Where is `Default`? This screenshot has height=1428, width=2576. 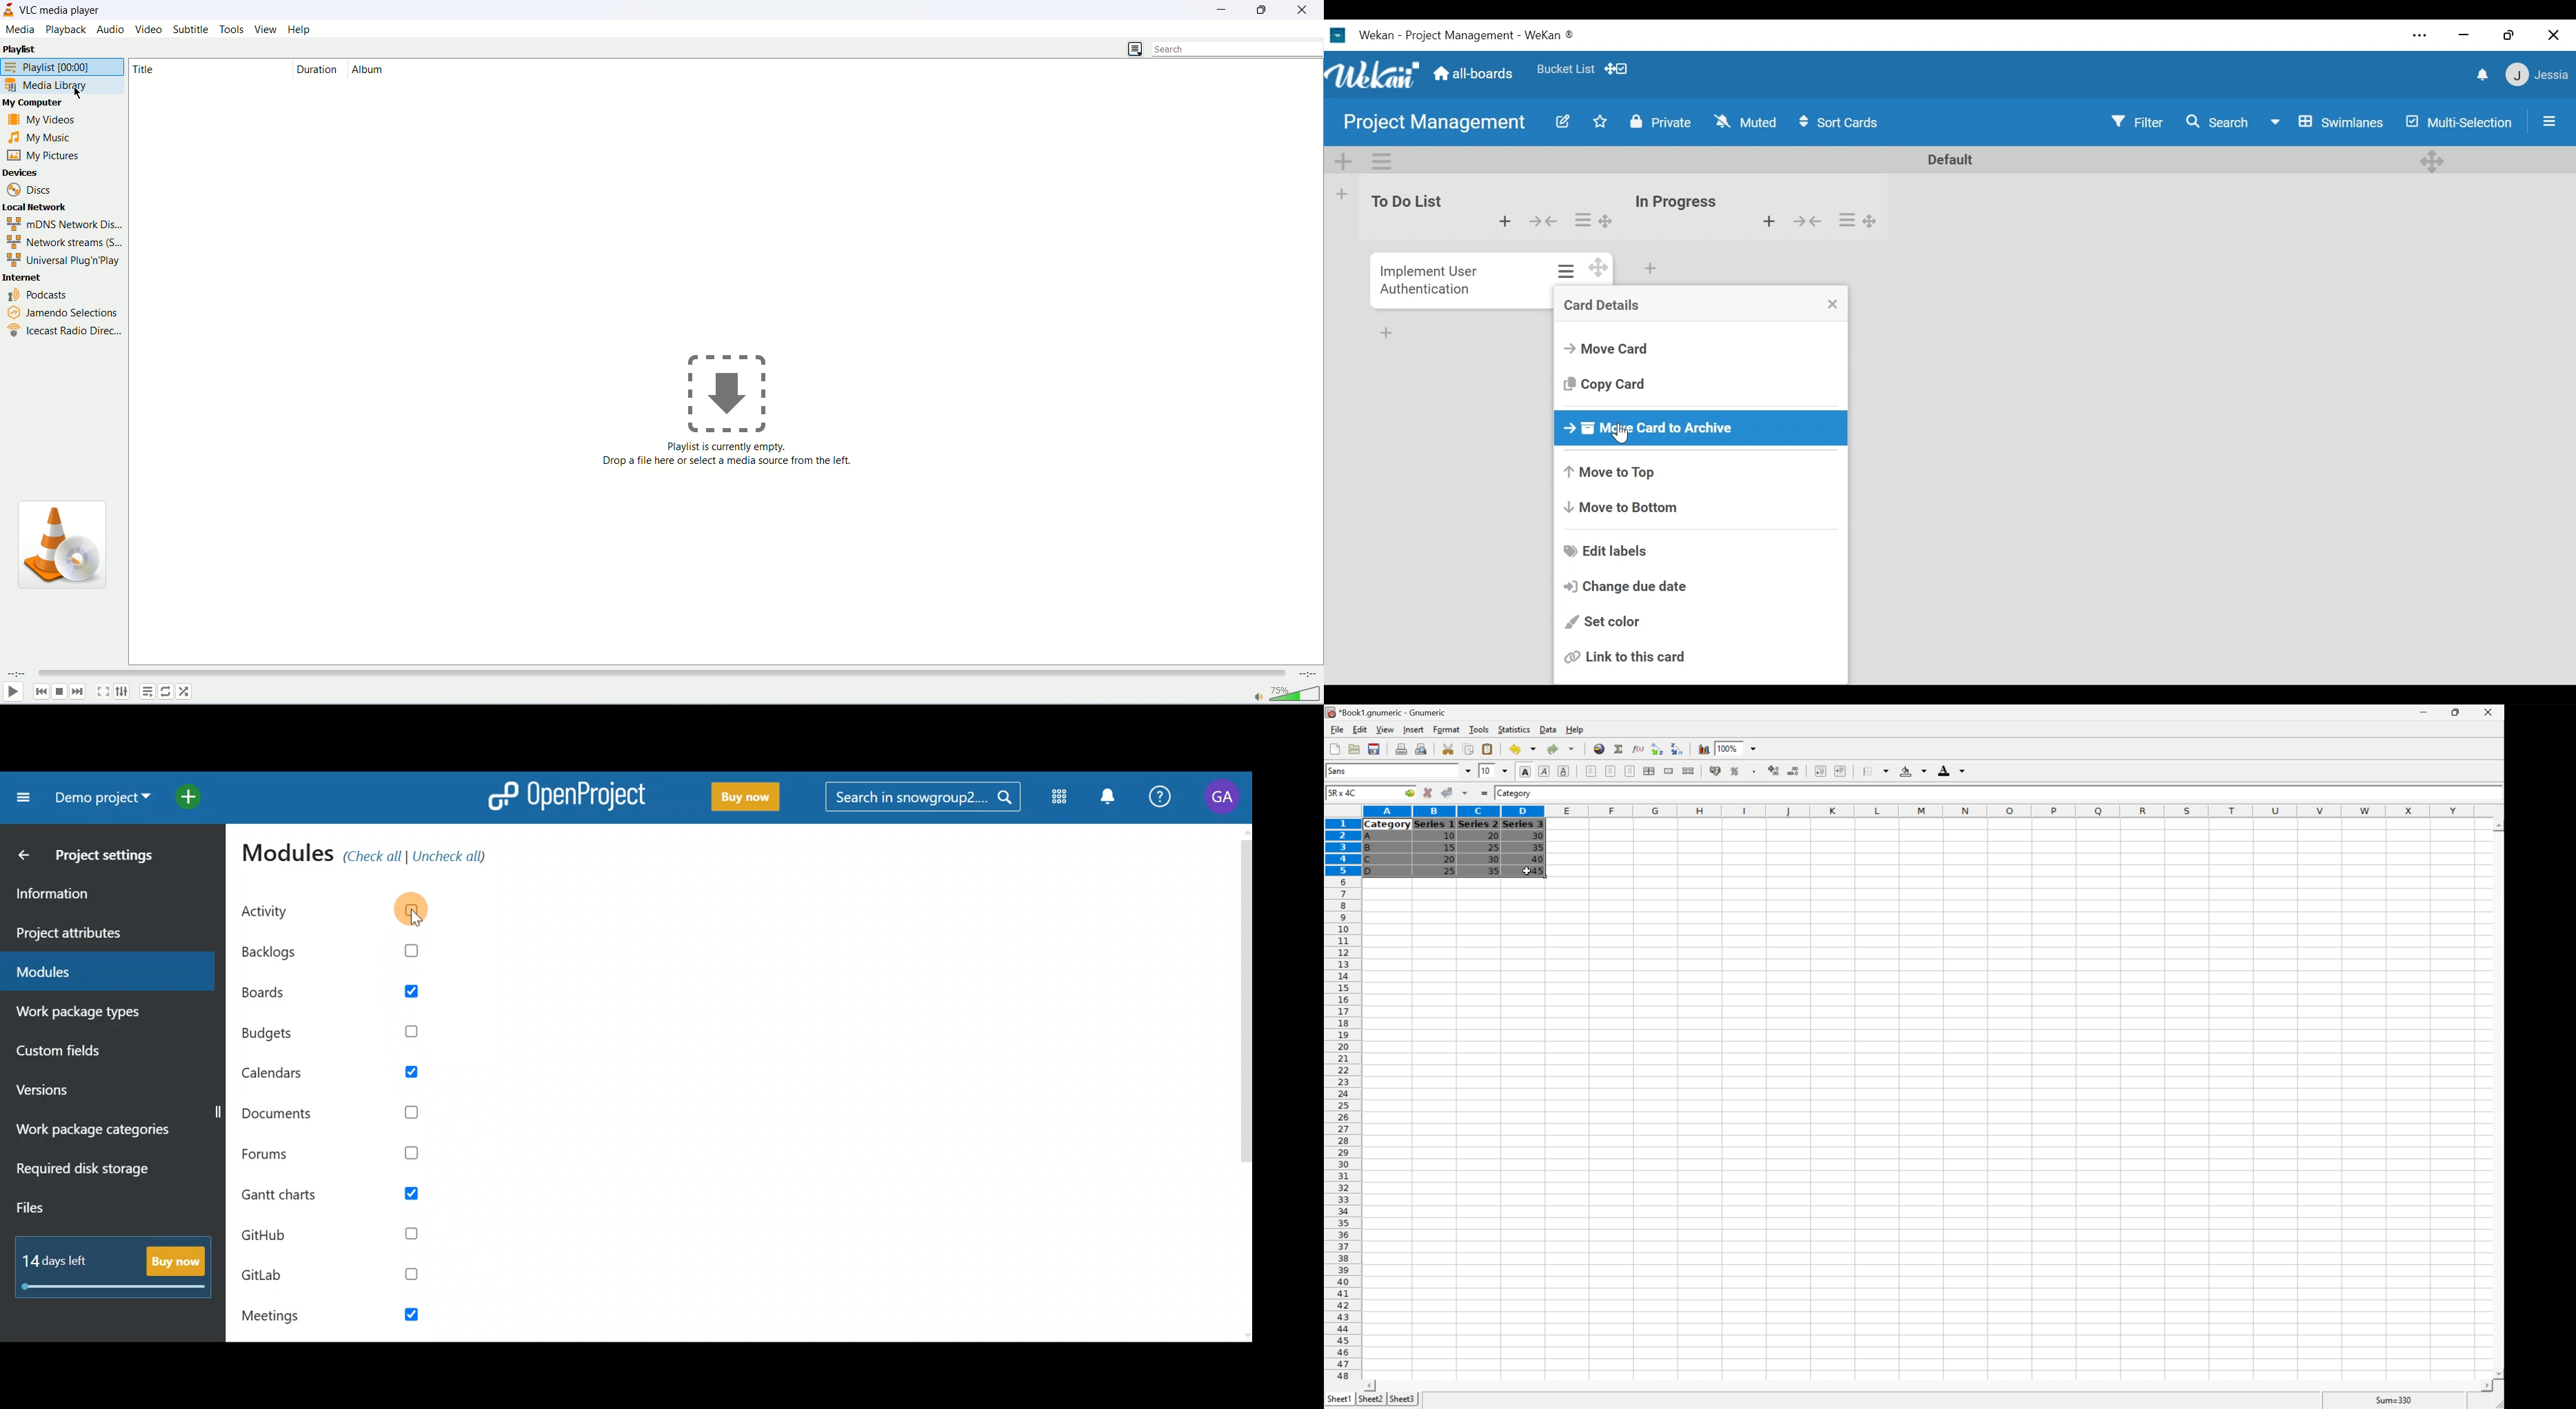 Default is located at coordinates (1947, 159).